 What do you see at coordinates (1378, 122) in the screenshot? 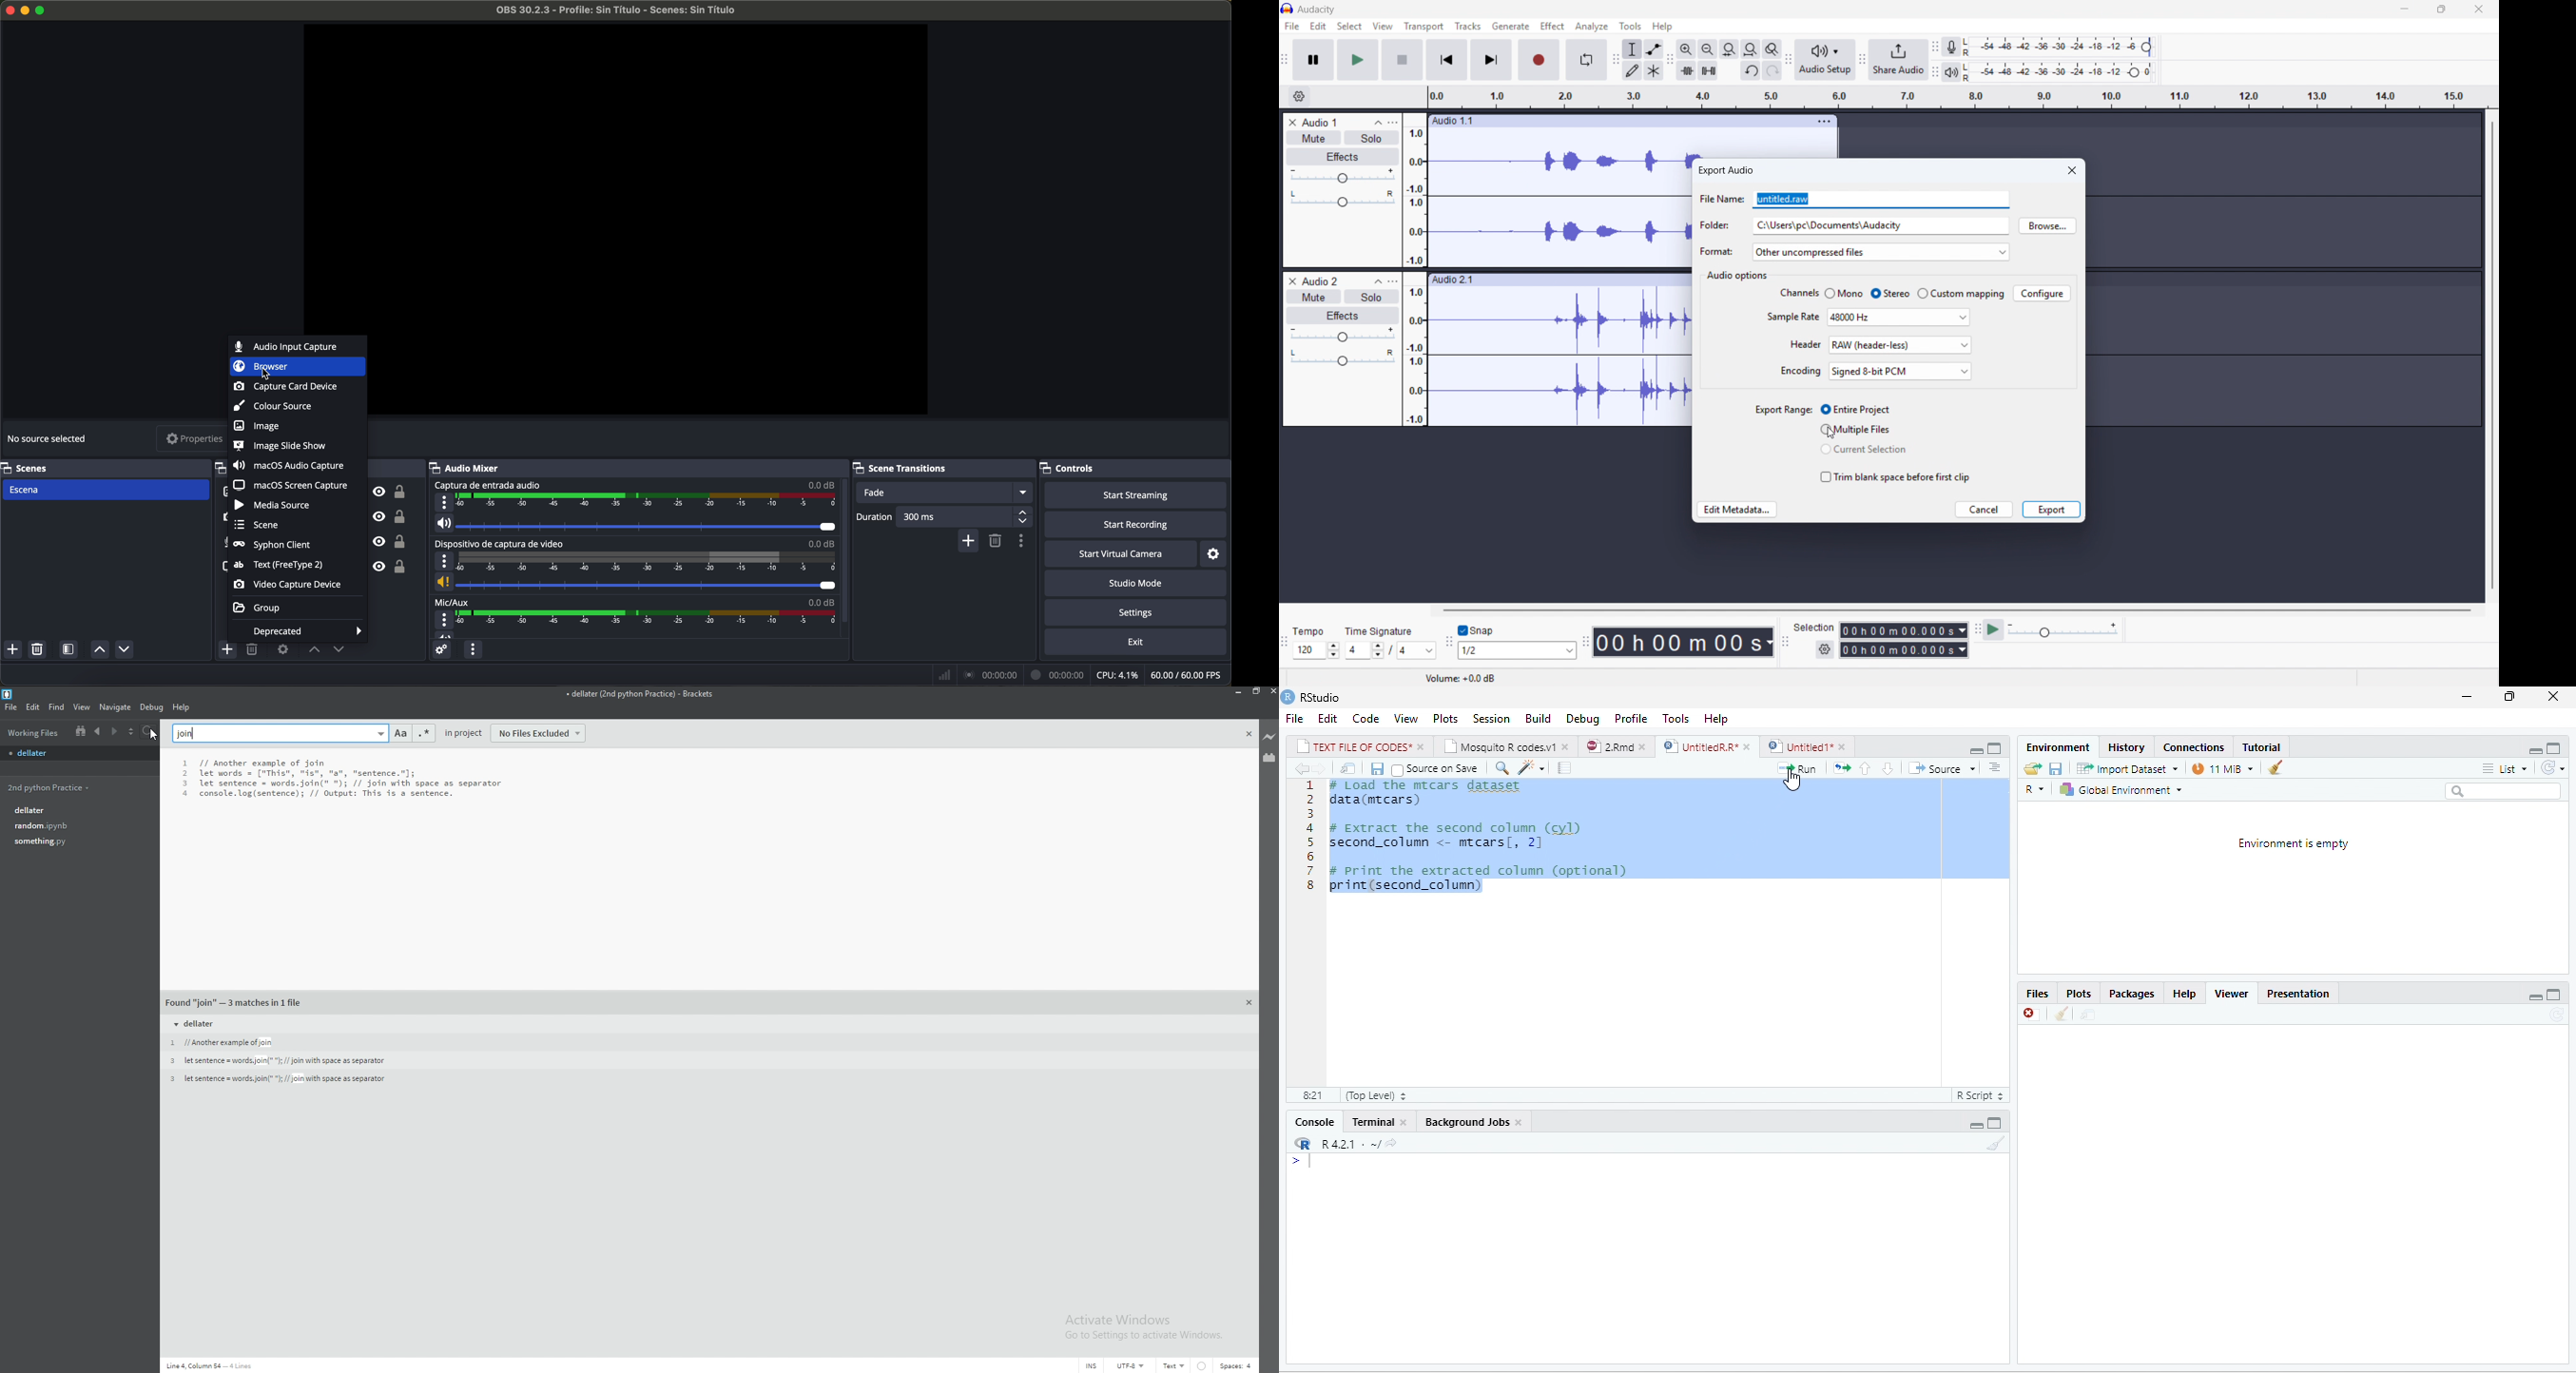
I see `Collapse ` at bounding box center [1378, 122].